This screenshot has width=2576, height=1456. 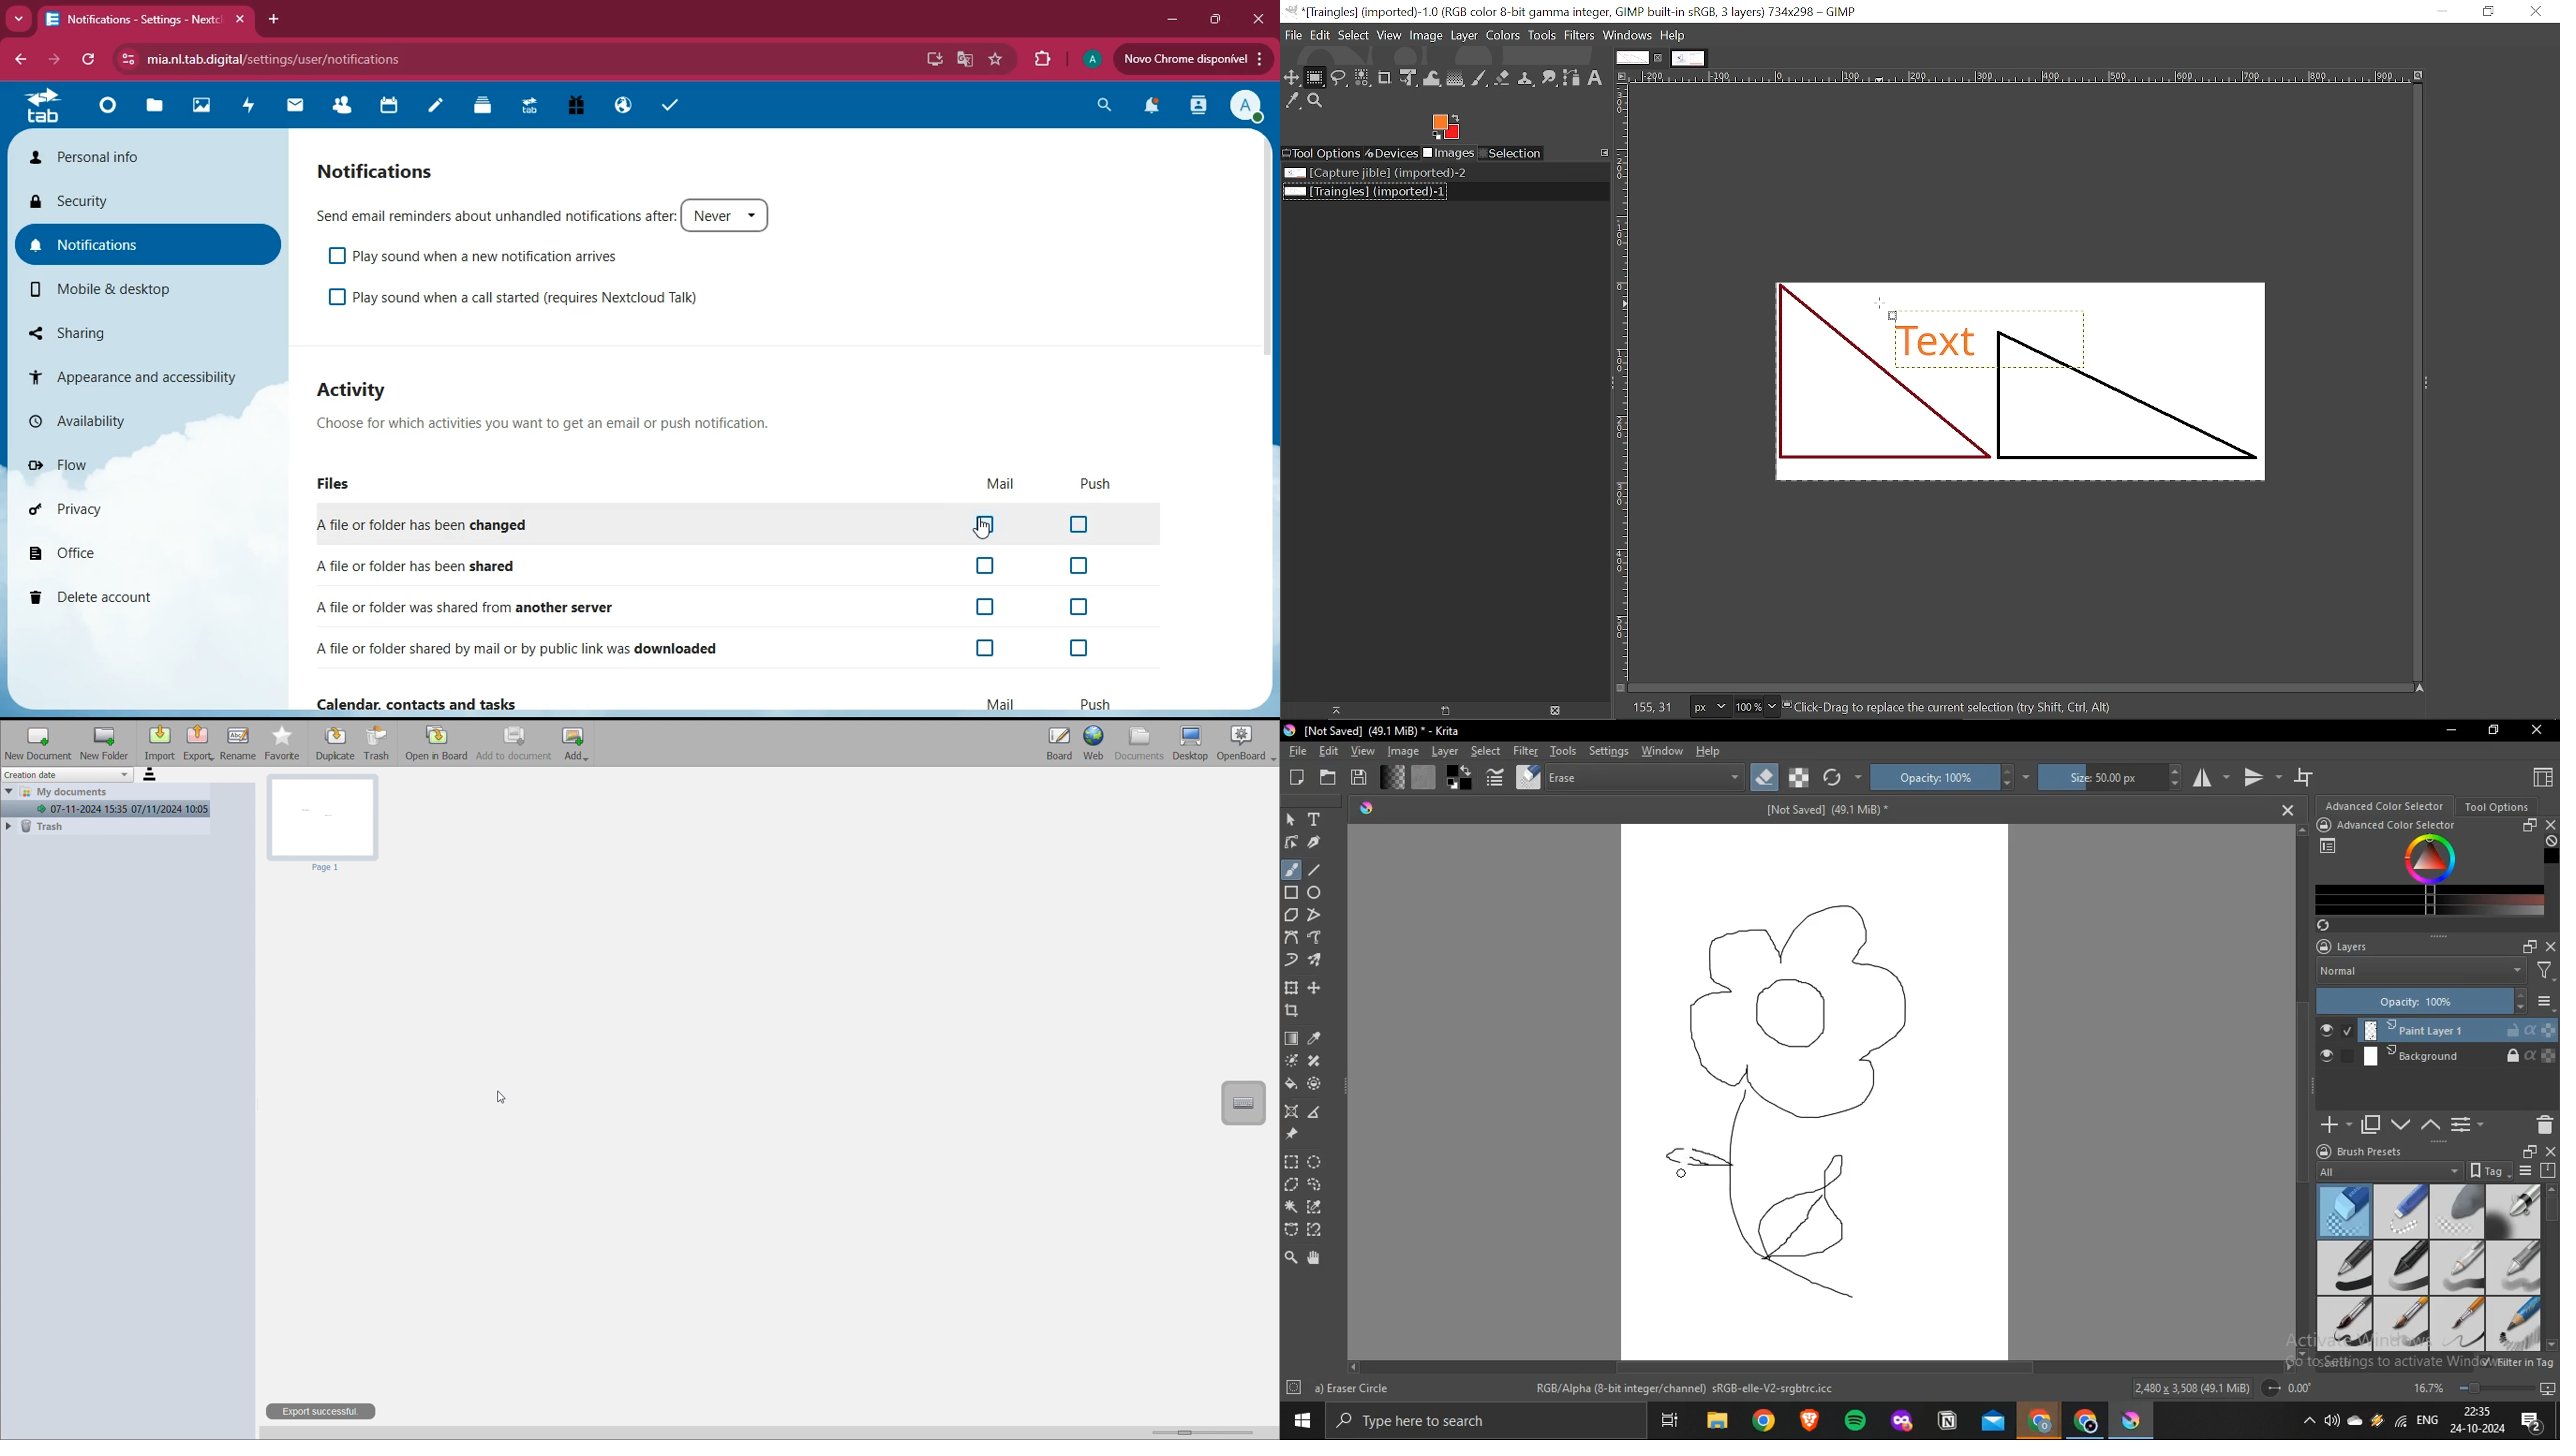 What do you see at coordinates (2345, 1268) in the screenshot?
I see `basic 1` at bounding box center [2345, 1268].